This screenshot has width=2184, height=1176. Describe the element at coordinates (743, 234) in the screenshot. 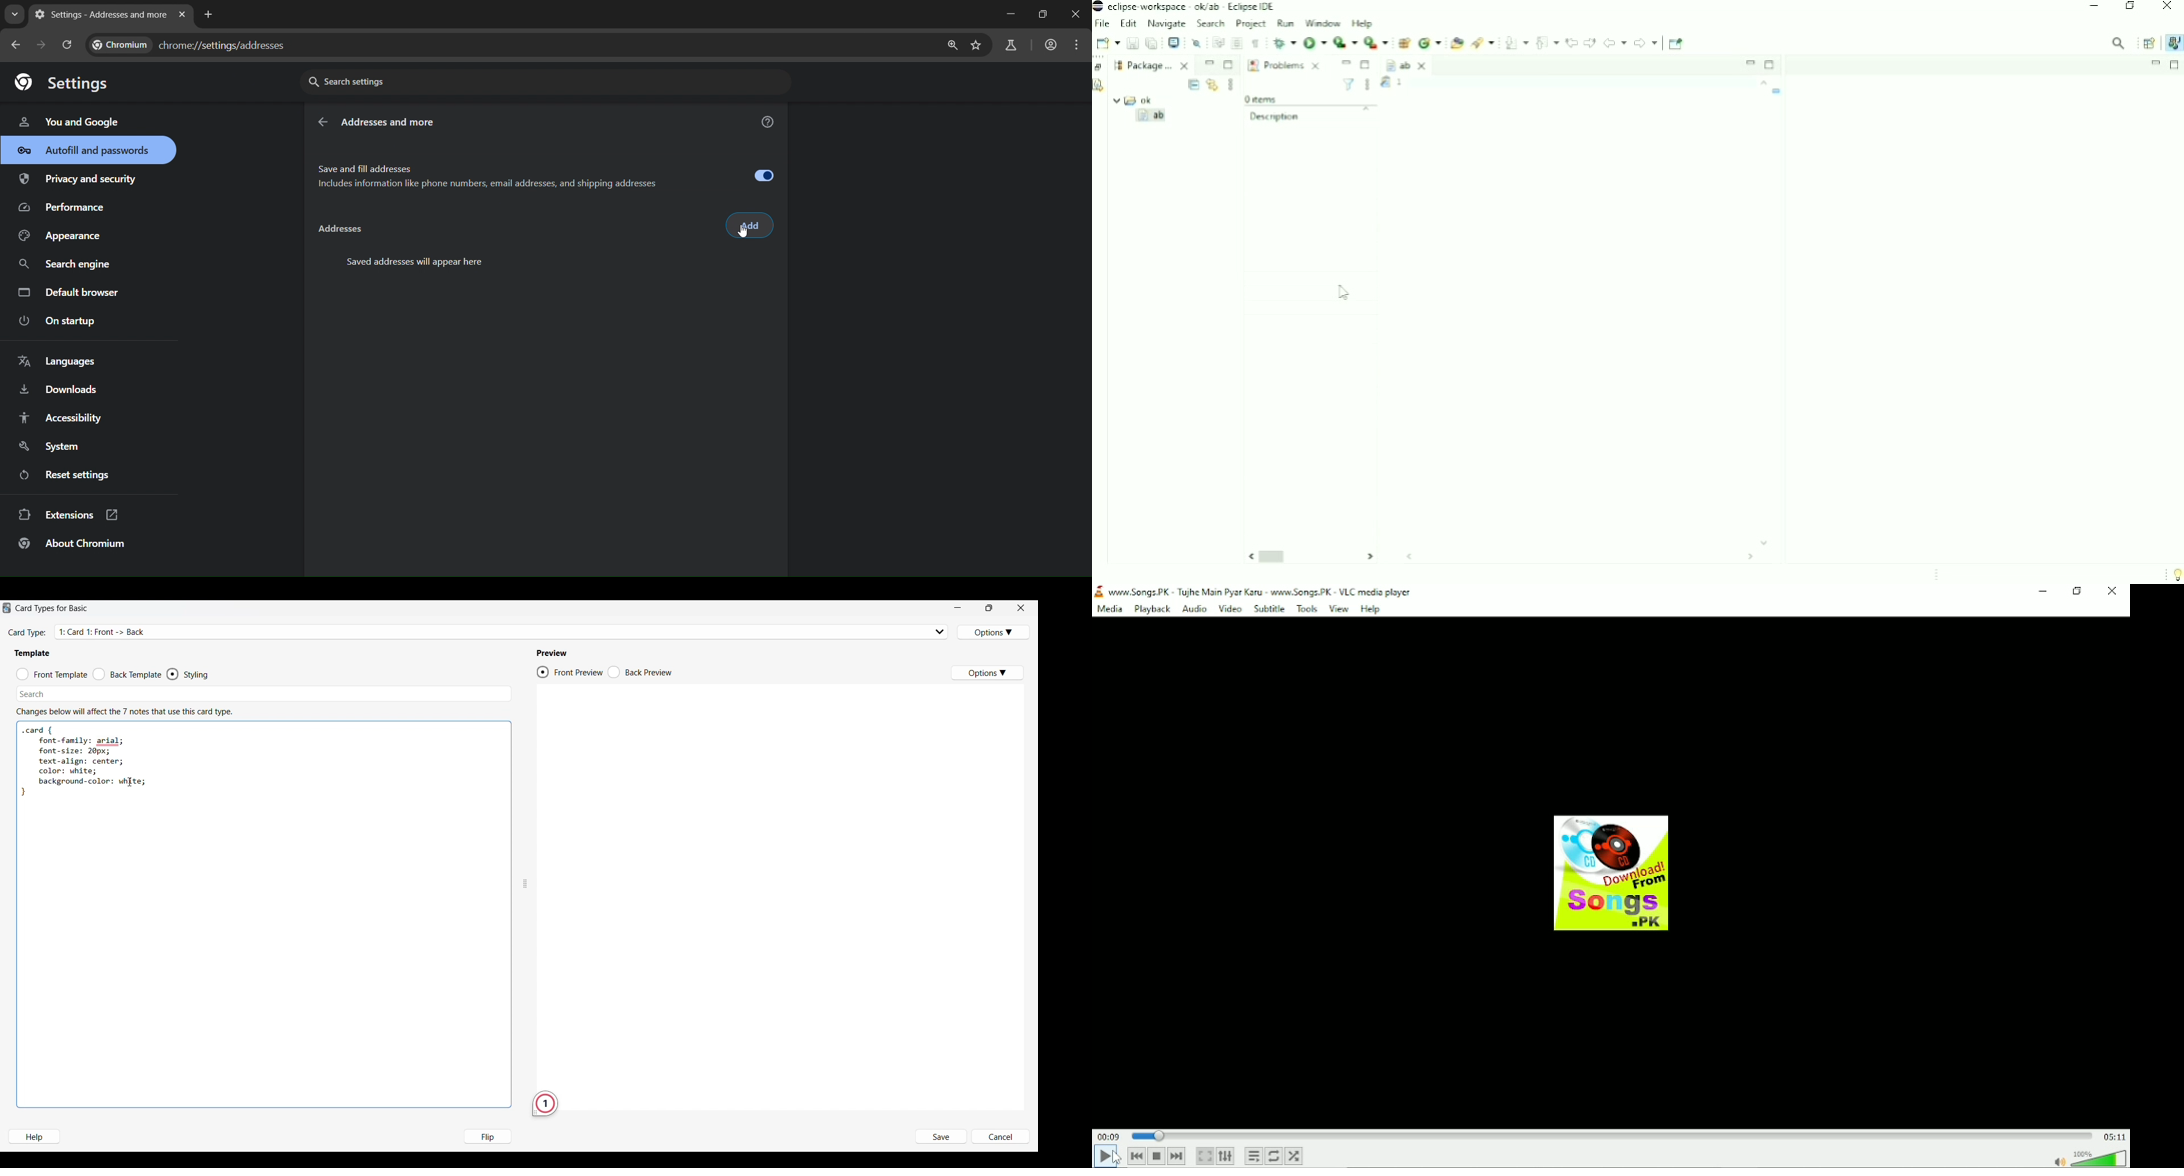

I see `cursor` at that location.